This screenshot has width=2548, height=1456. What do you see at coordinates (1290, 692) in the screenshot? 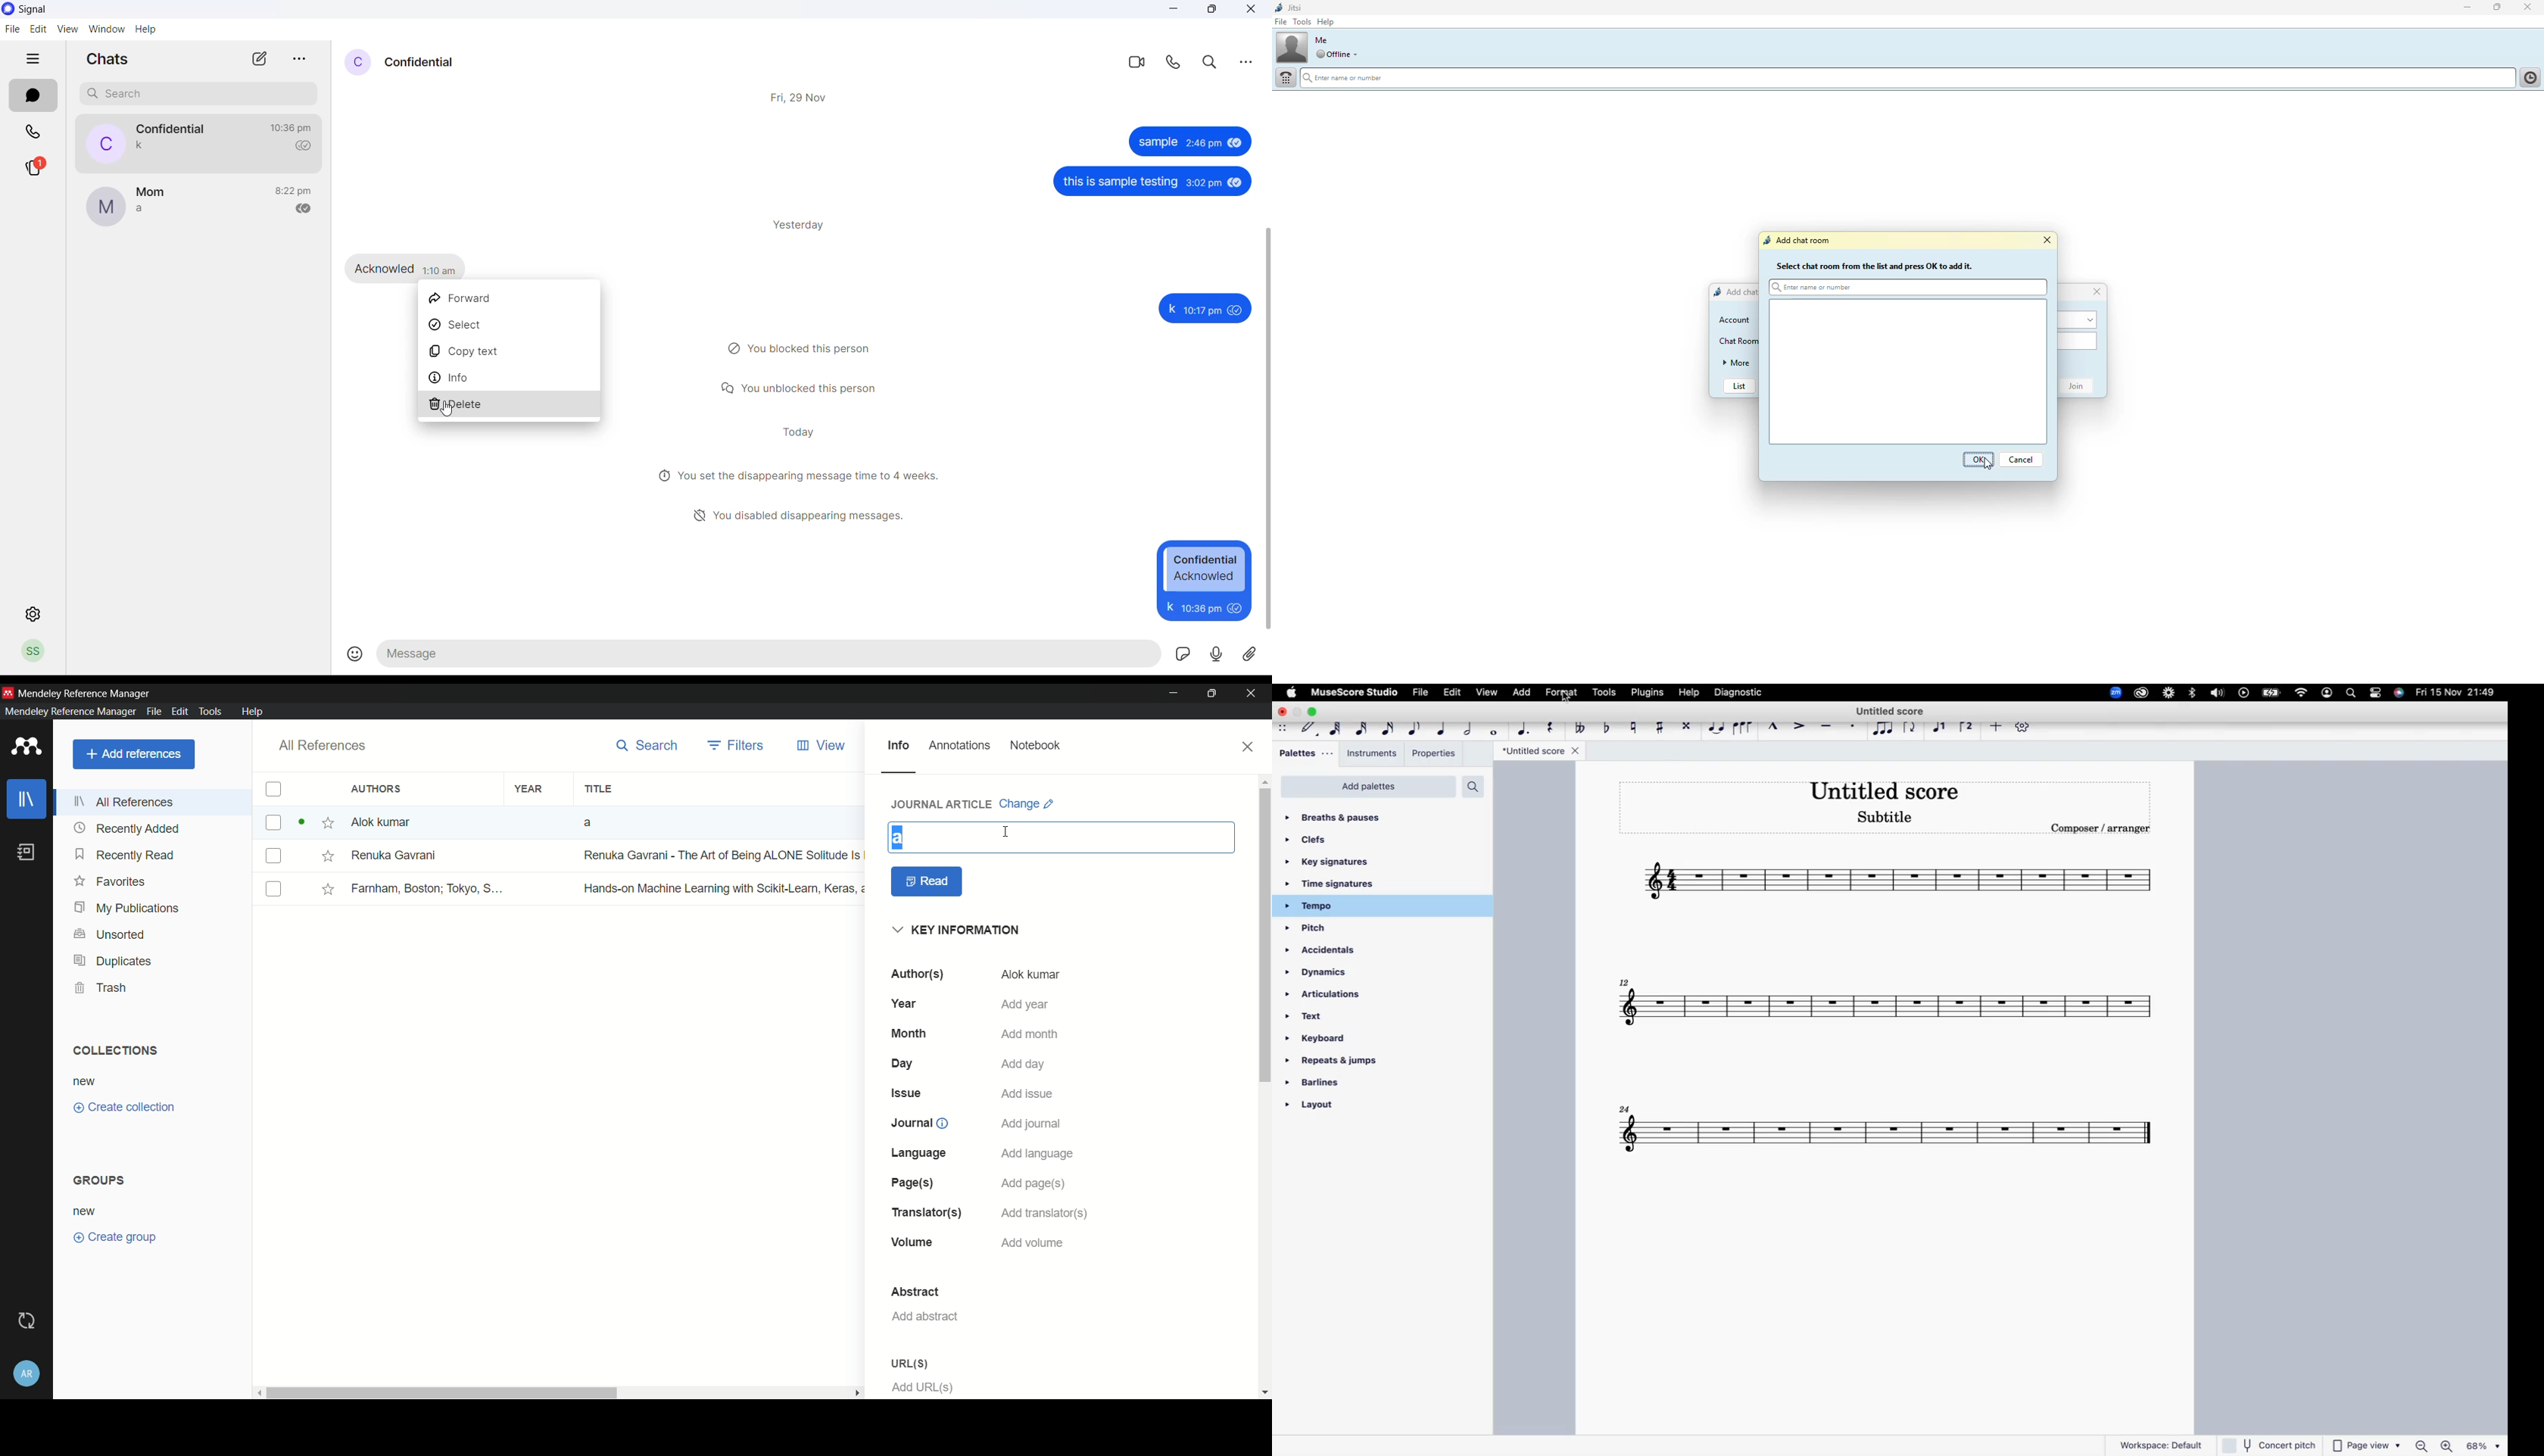
I see `apple` at bounding box center [1290, 692].